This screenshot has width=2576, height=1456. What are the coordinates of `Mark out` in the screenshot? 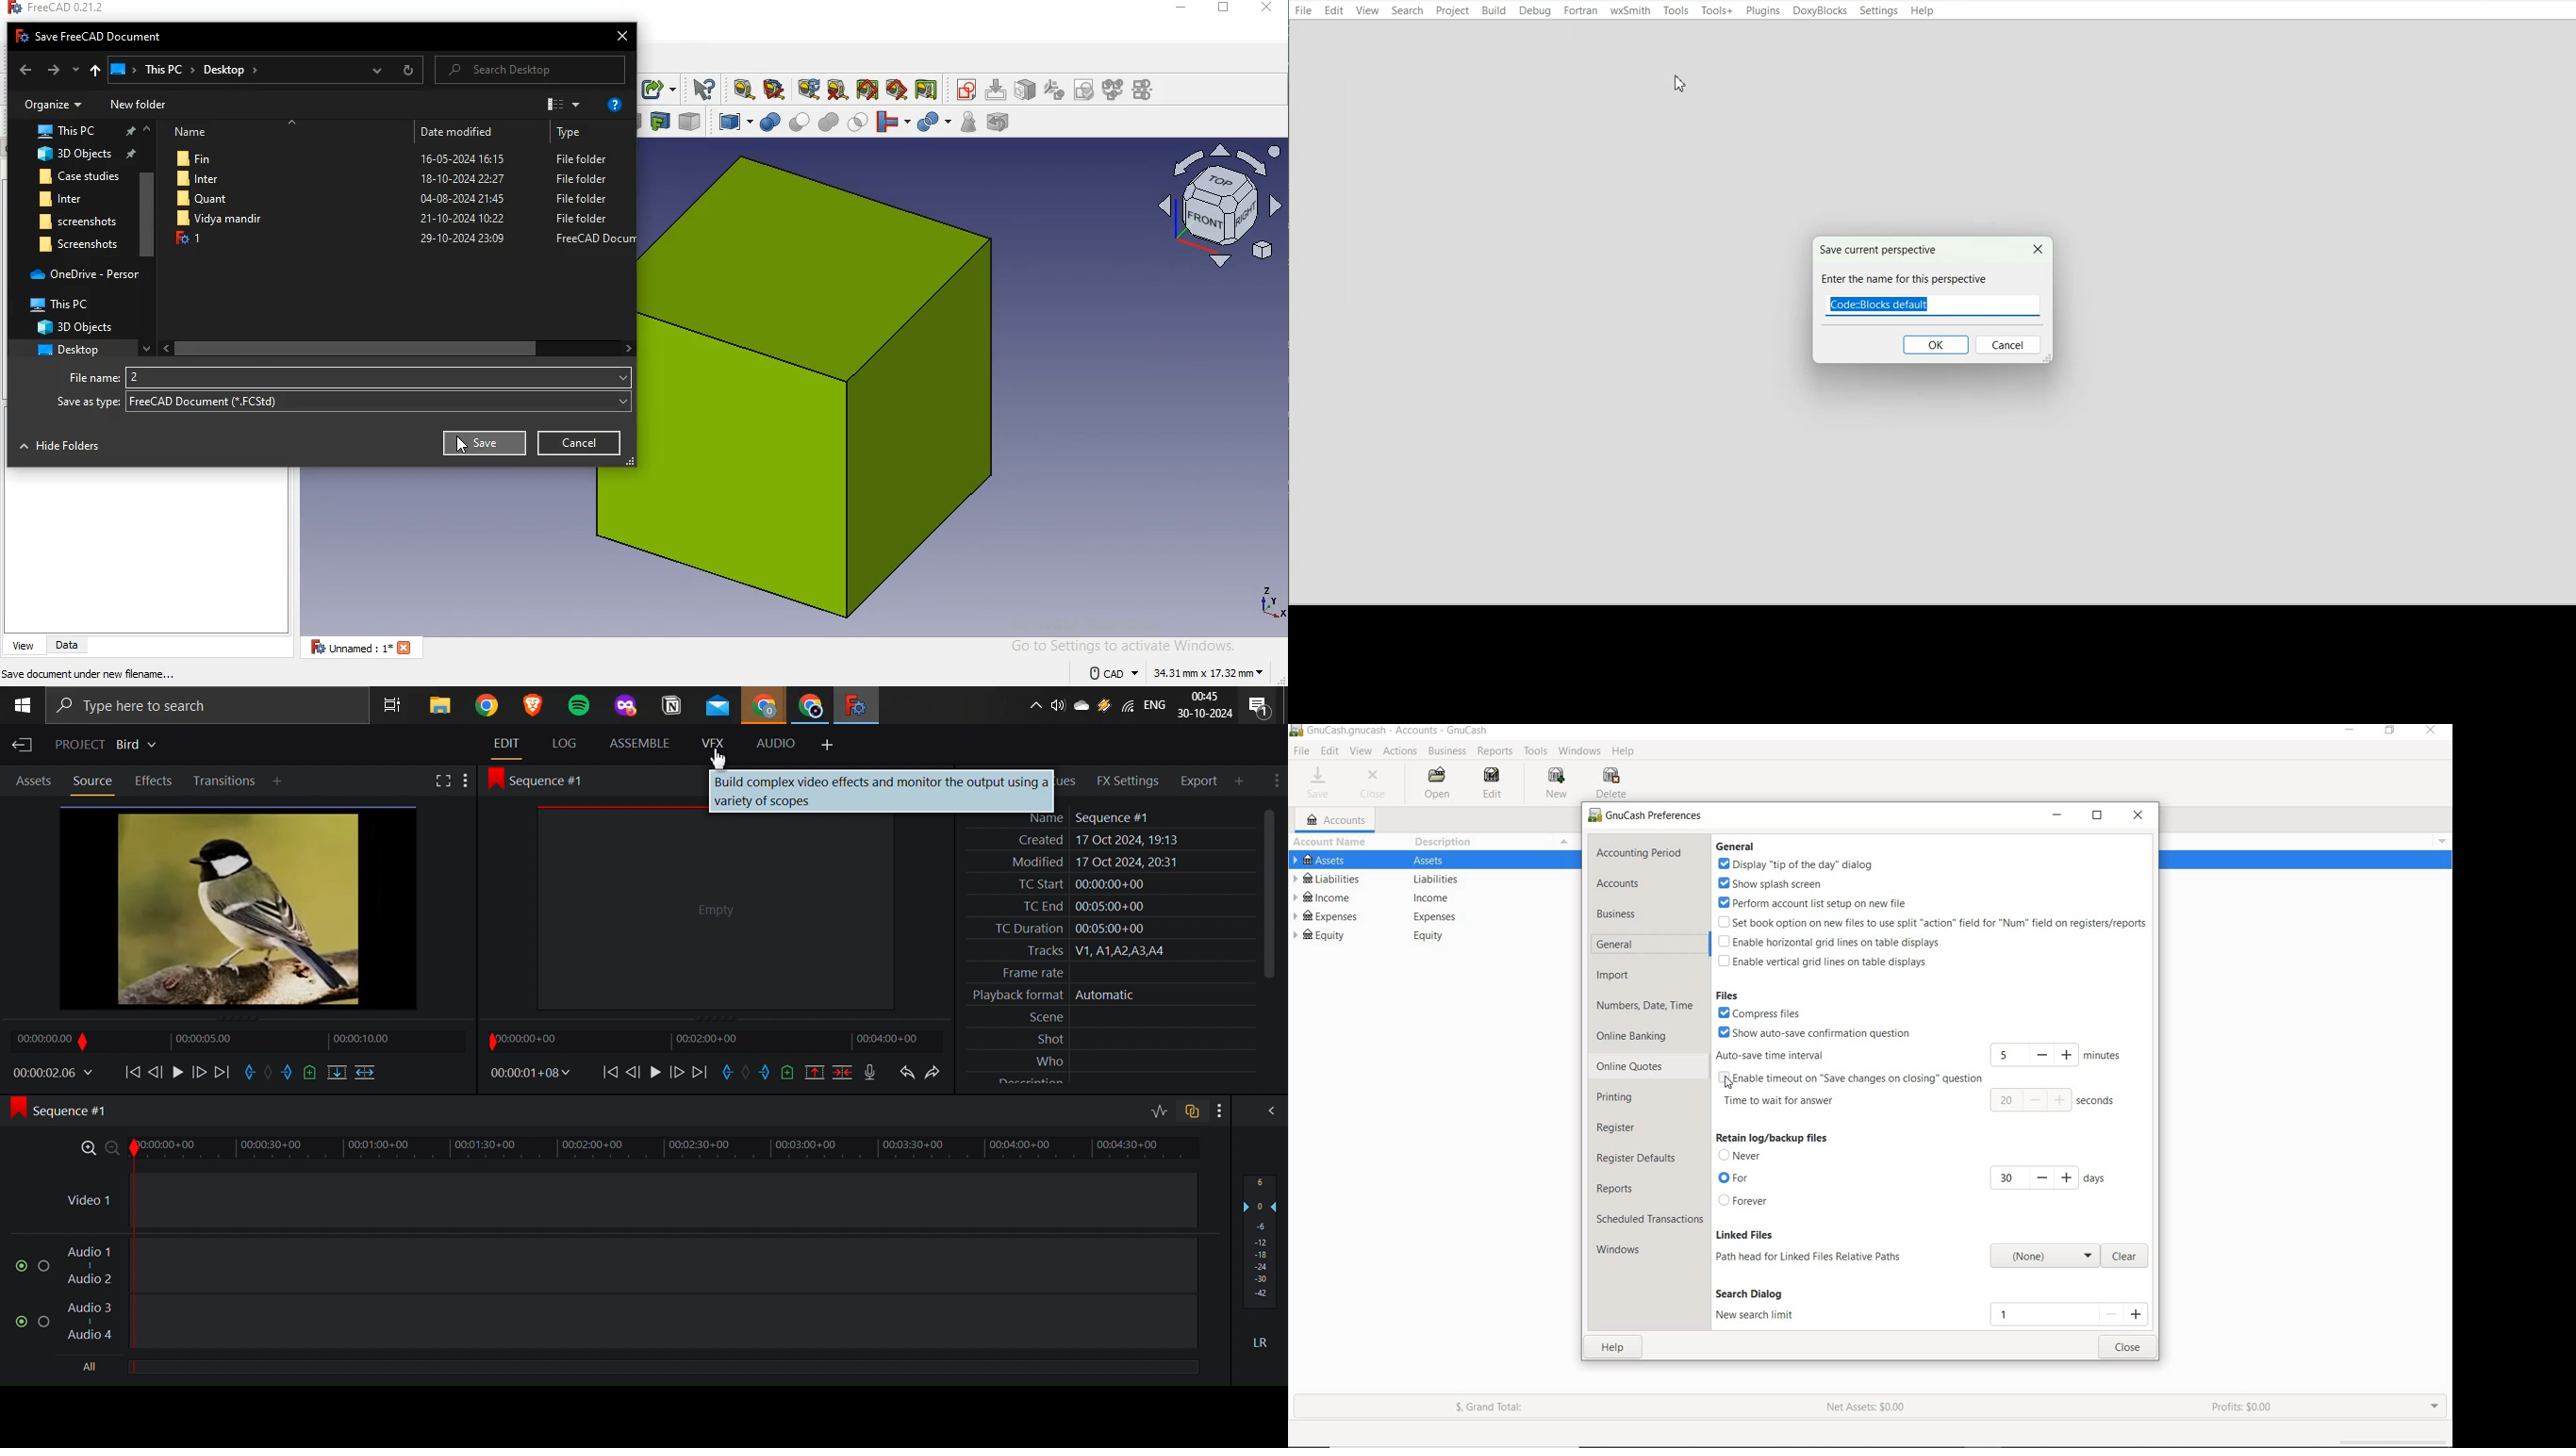 It's located at (766, 1074).